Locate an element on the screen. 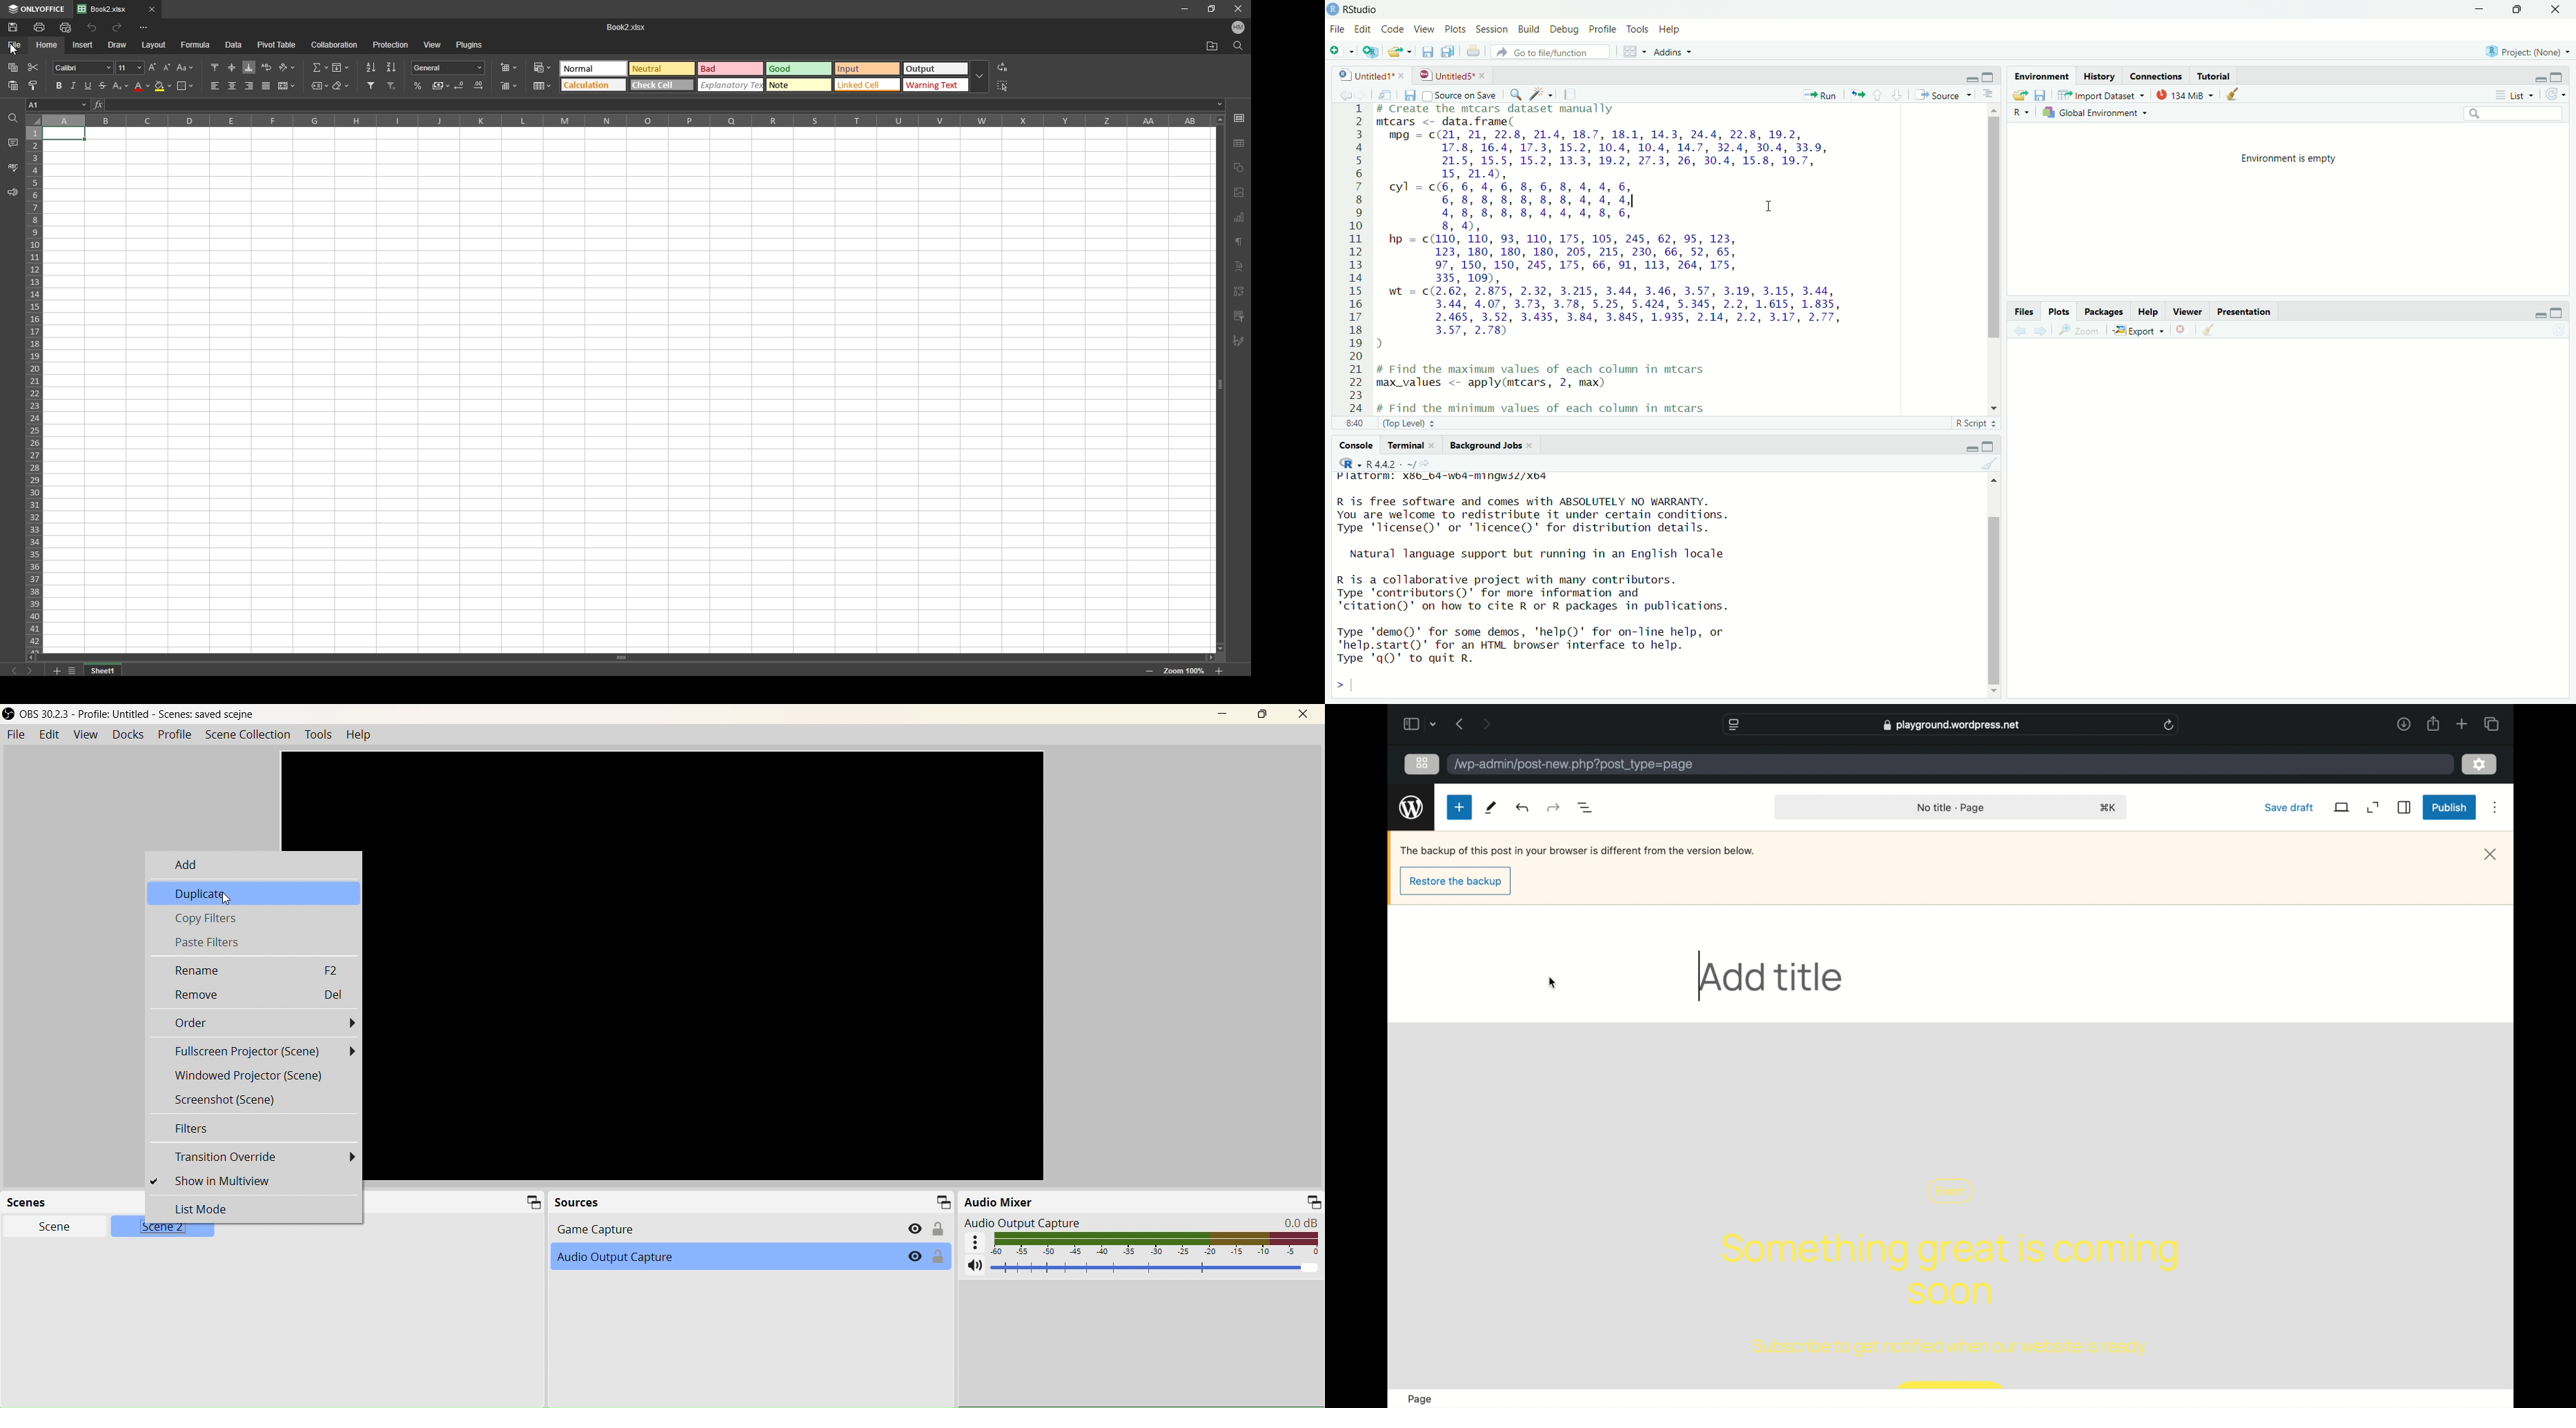  30:1 (Top Level) + is located at coordinates (1389, 424).